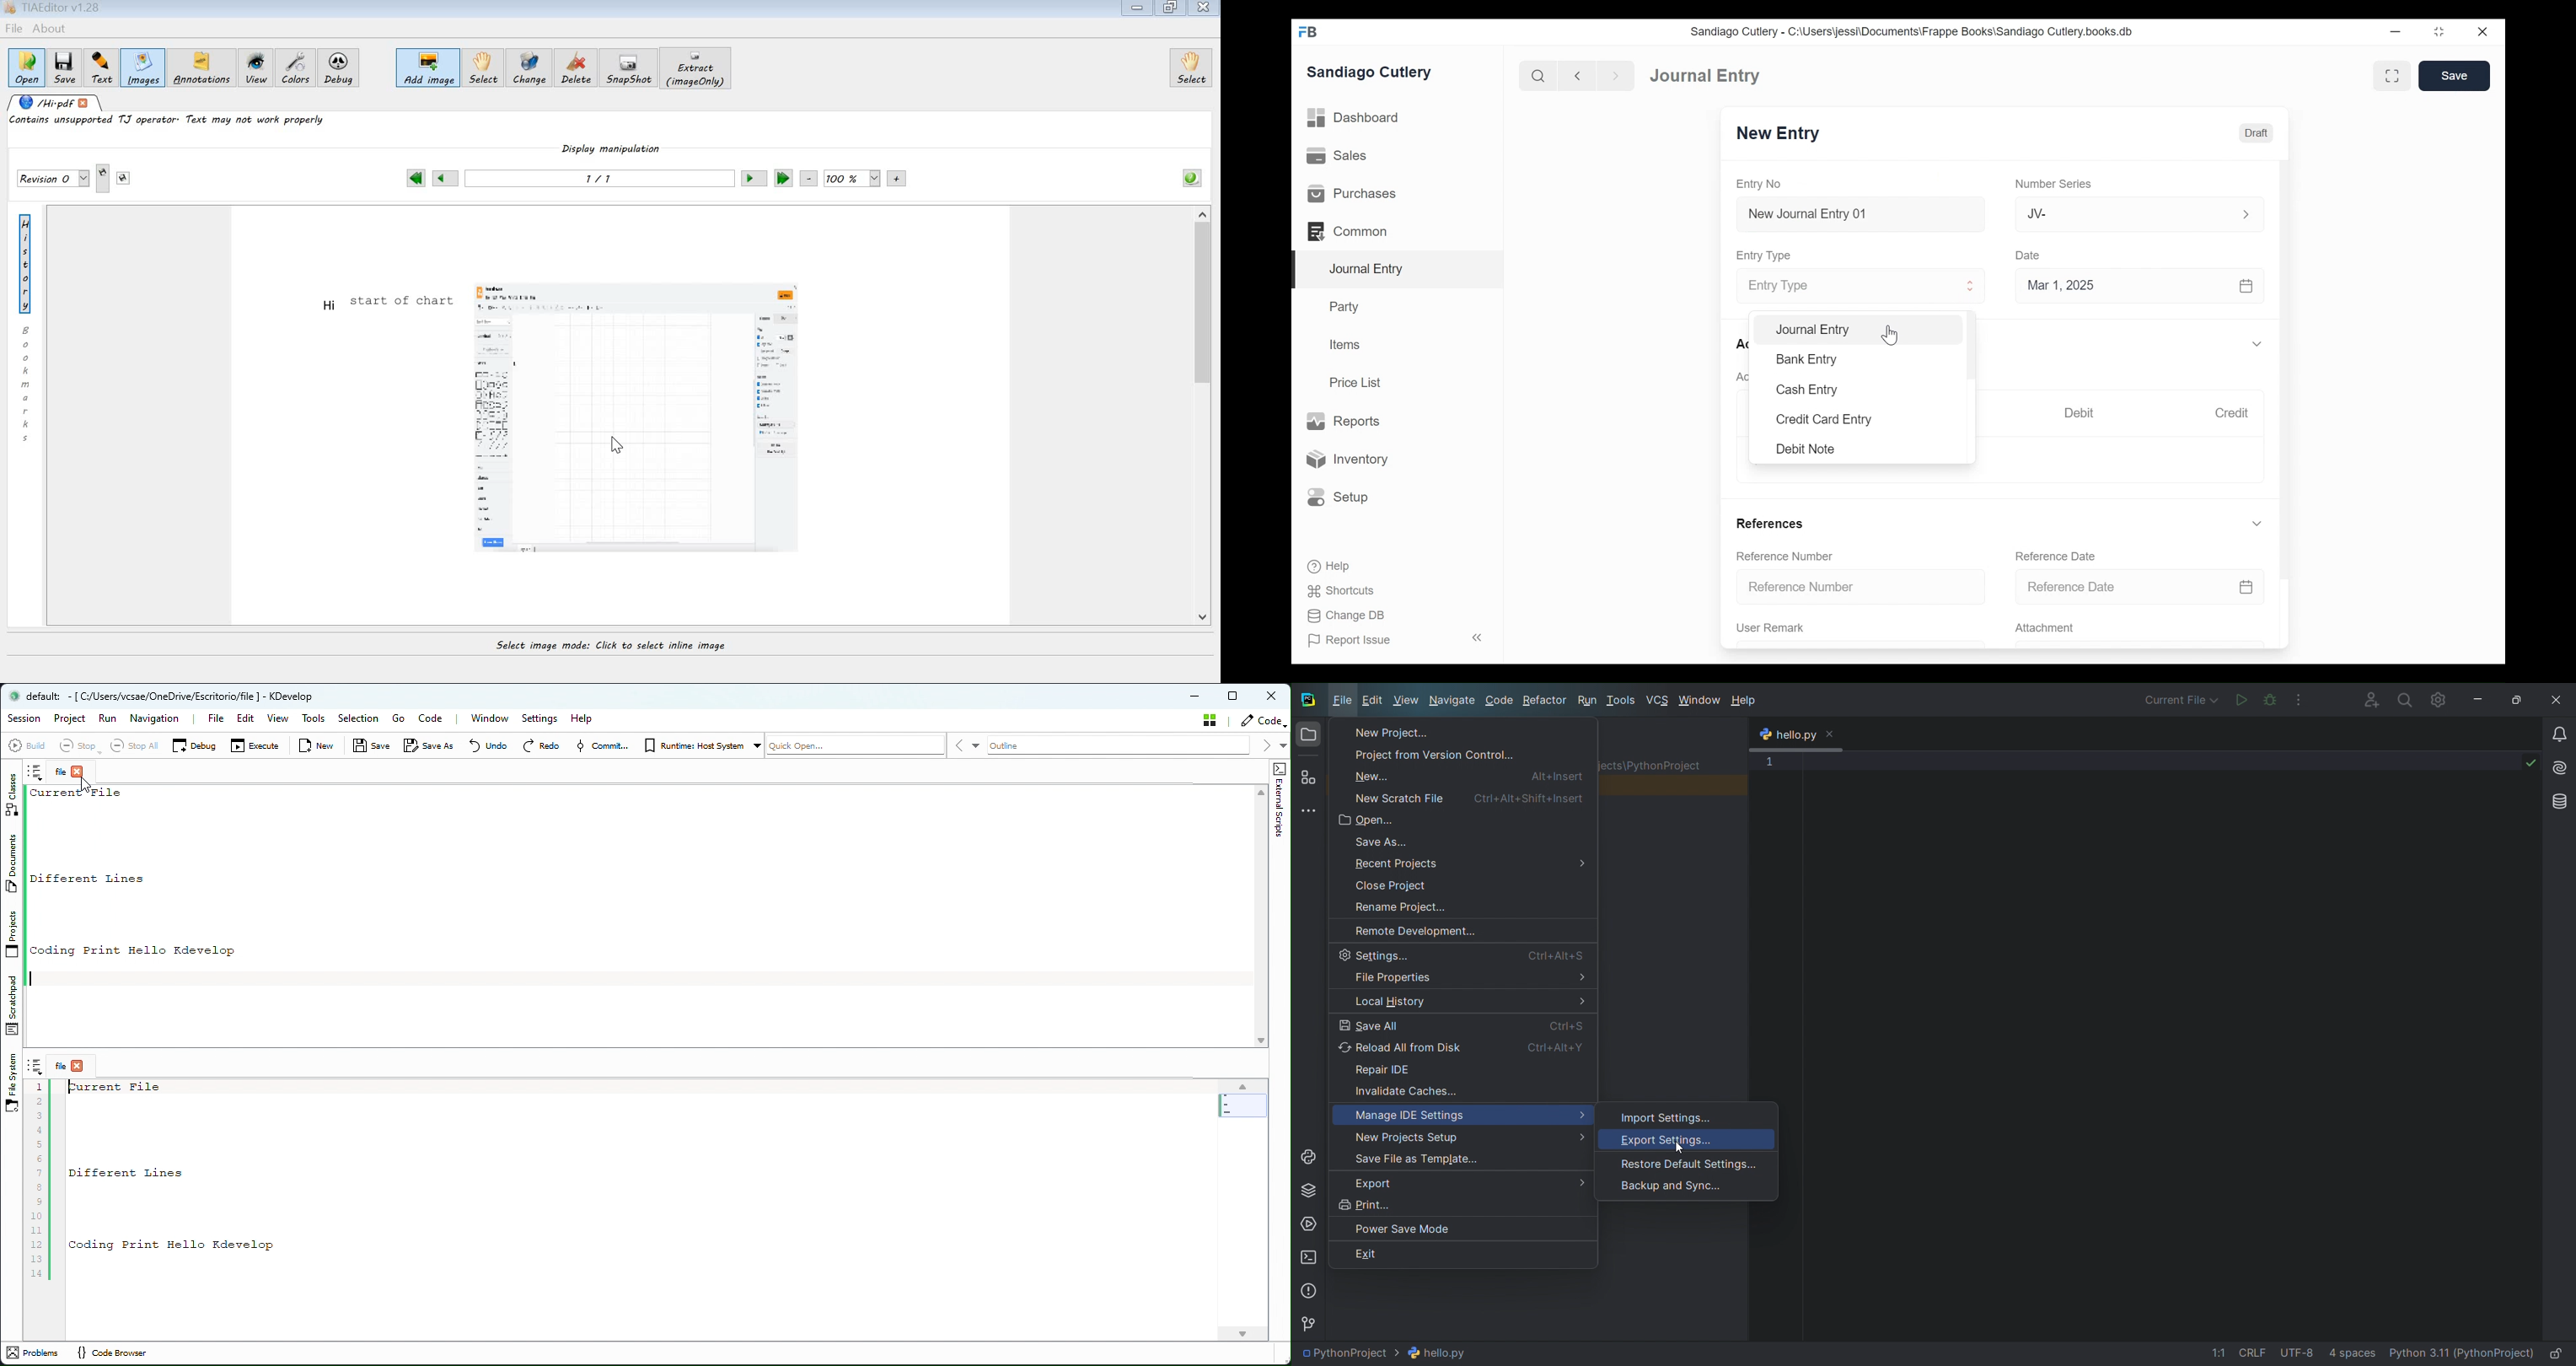 The image size is (2576, 1372). I want to click on Help, so click(1323, 567).